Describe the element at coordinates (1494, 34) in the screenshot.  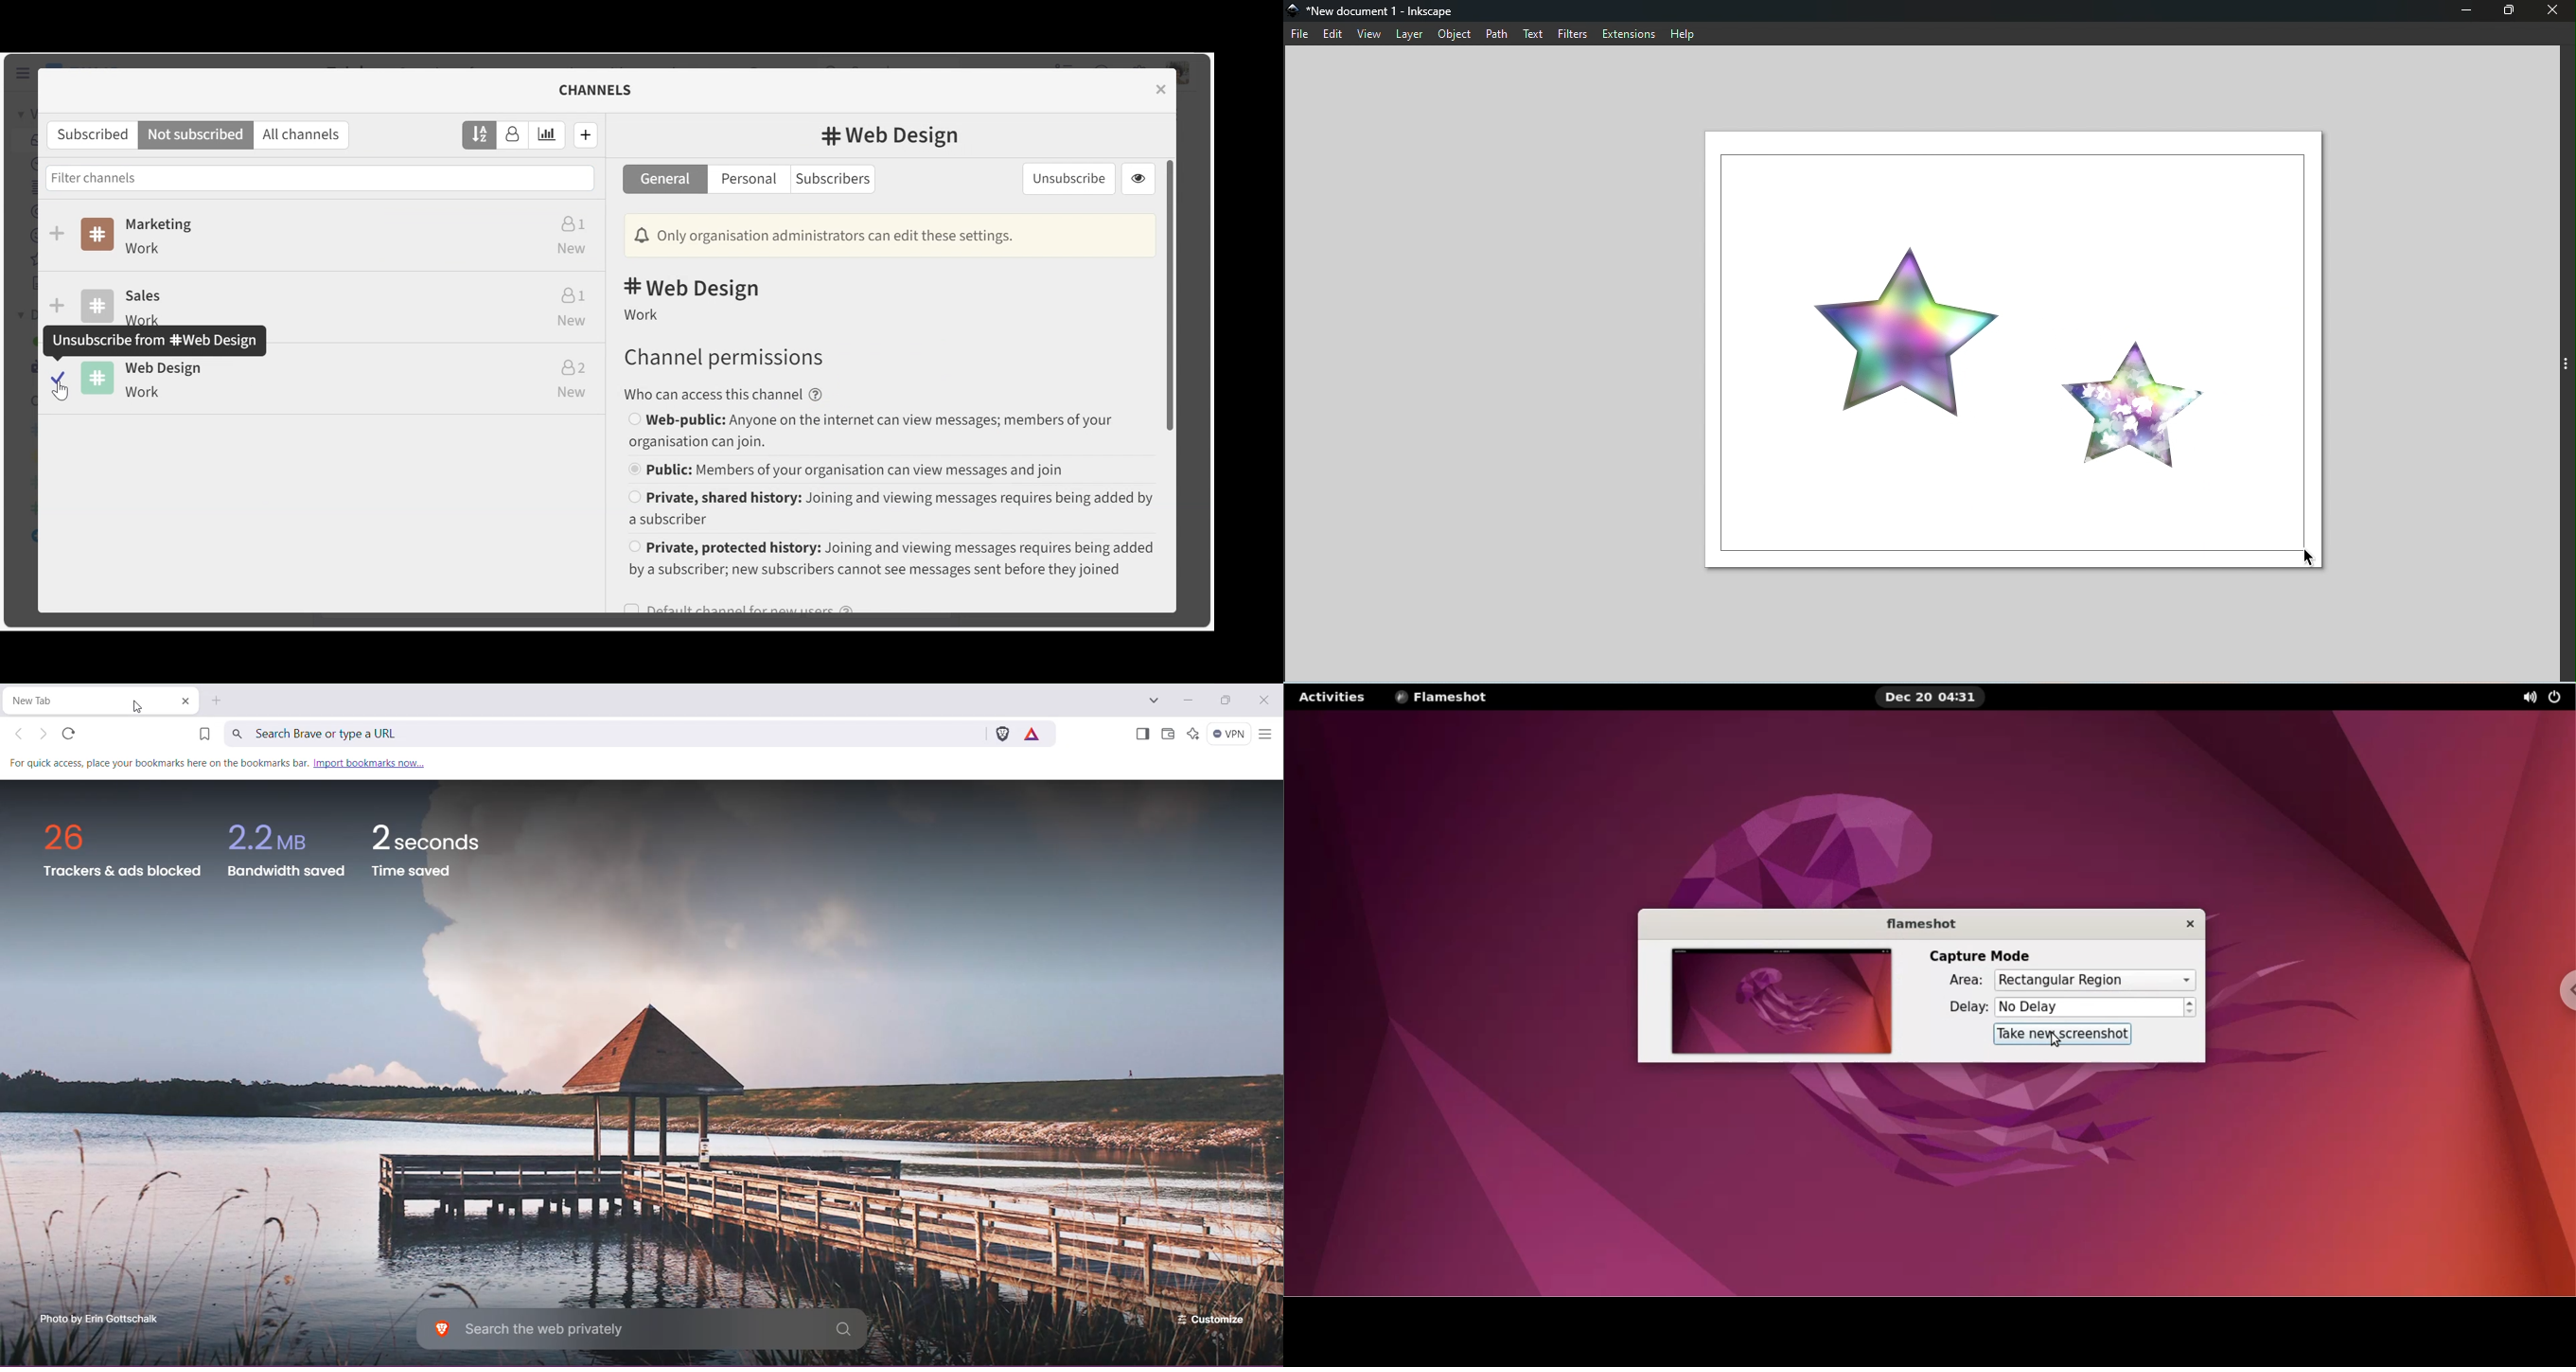
I see `Path` at that location.